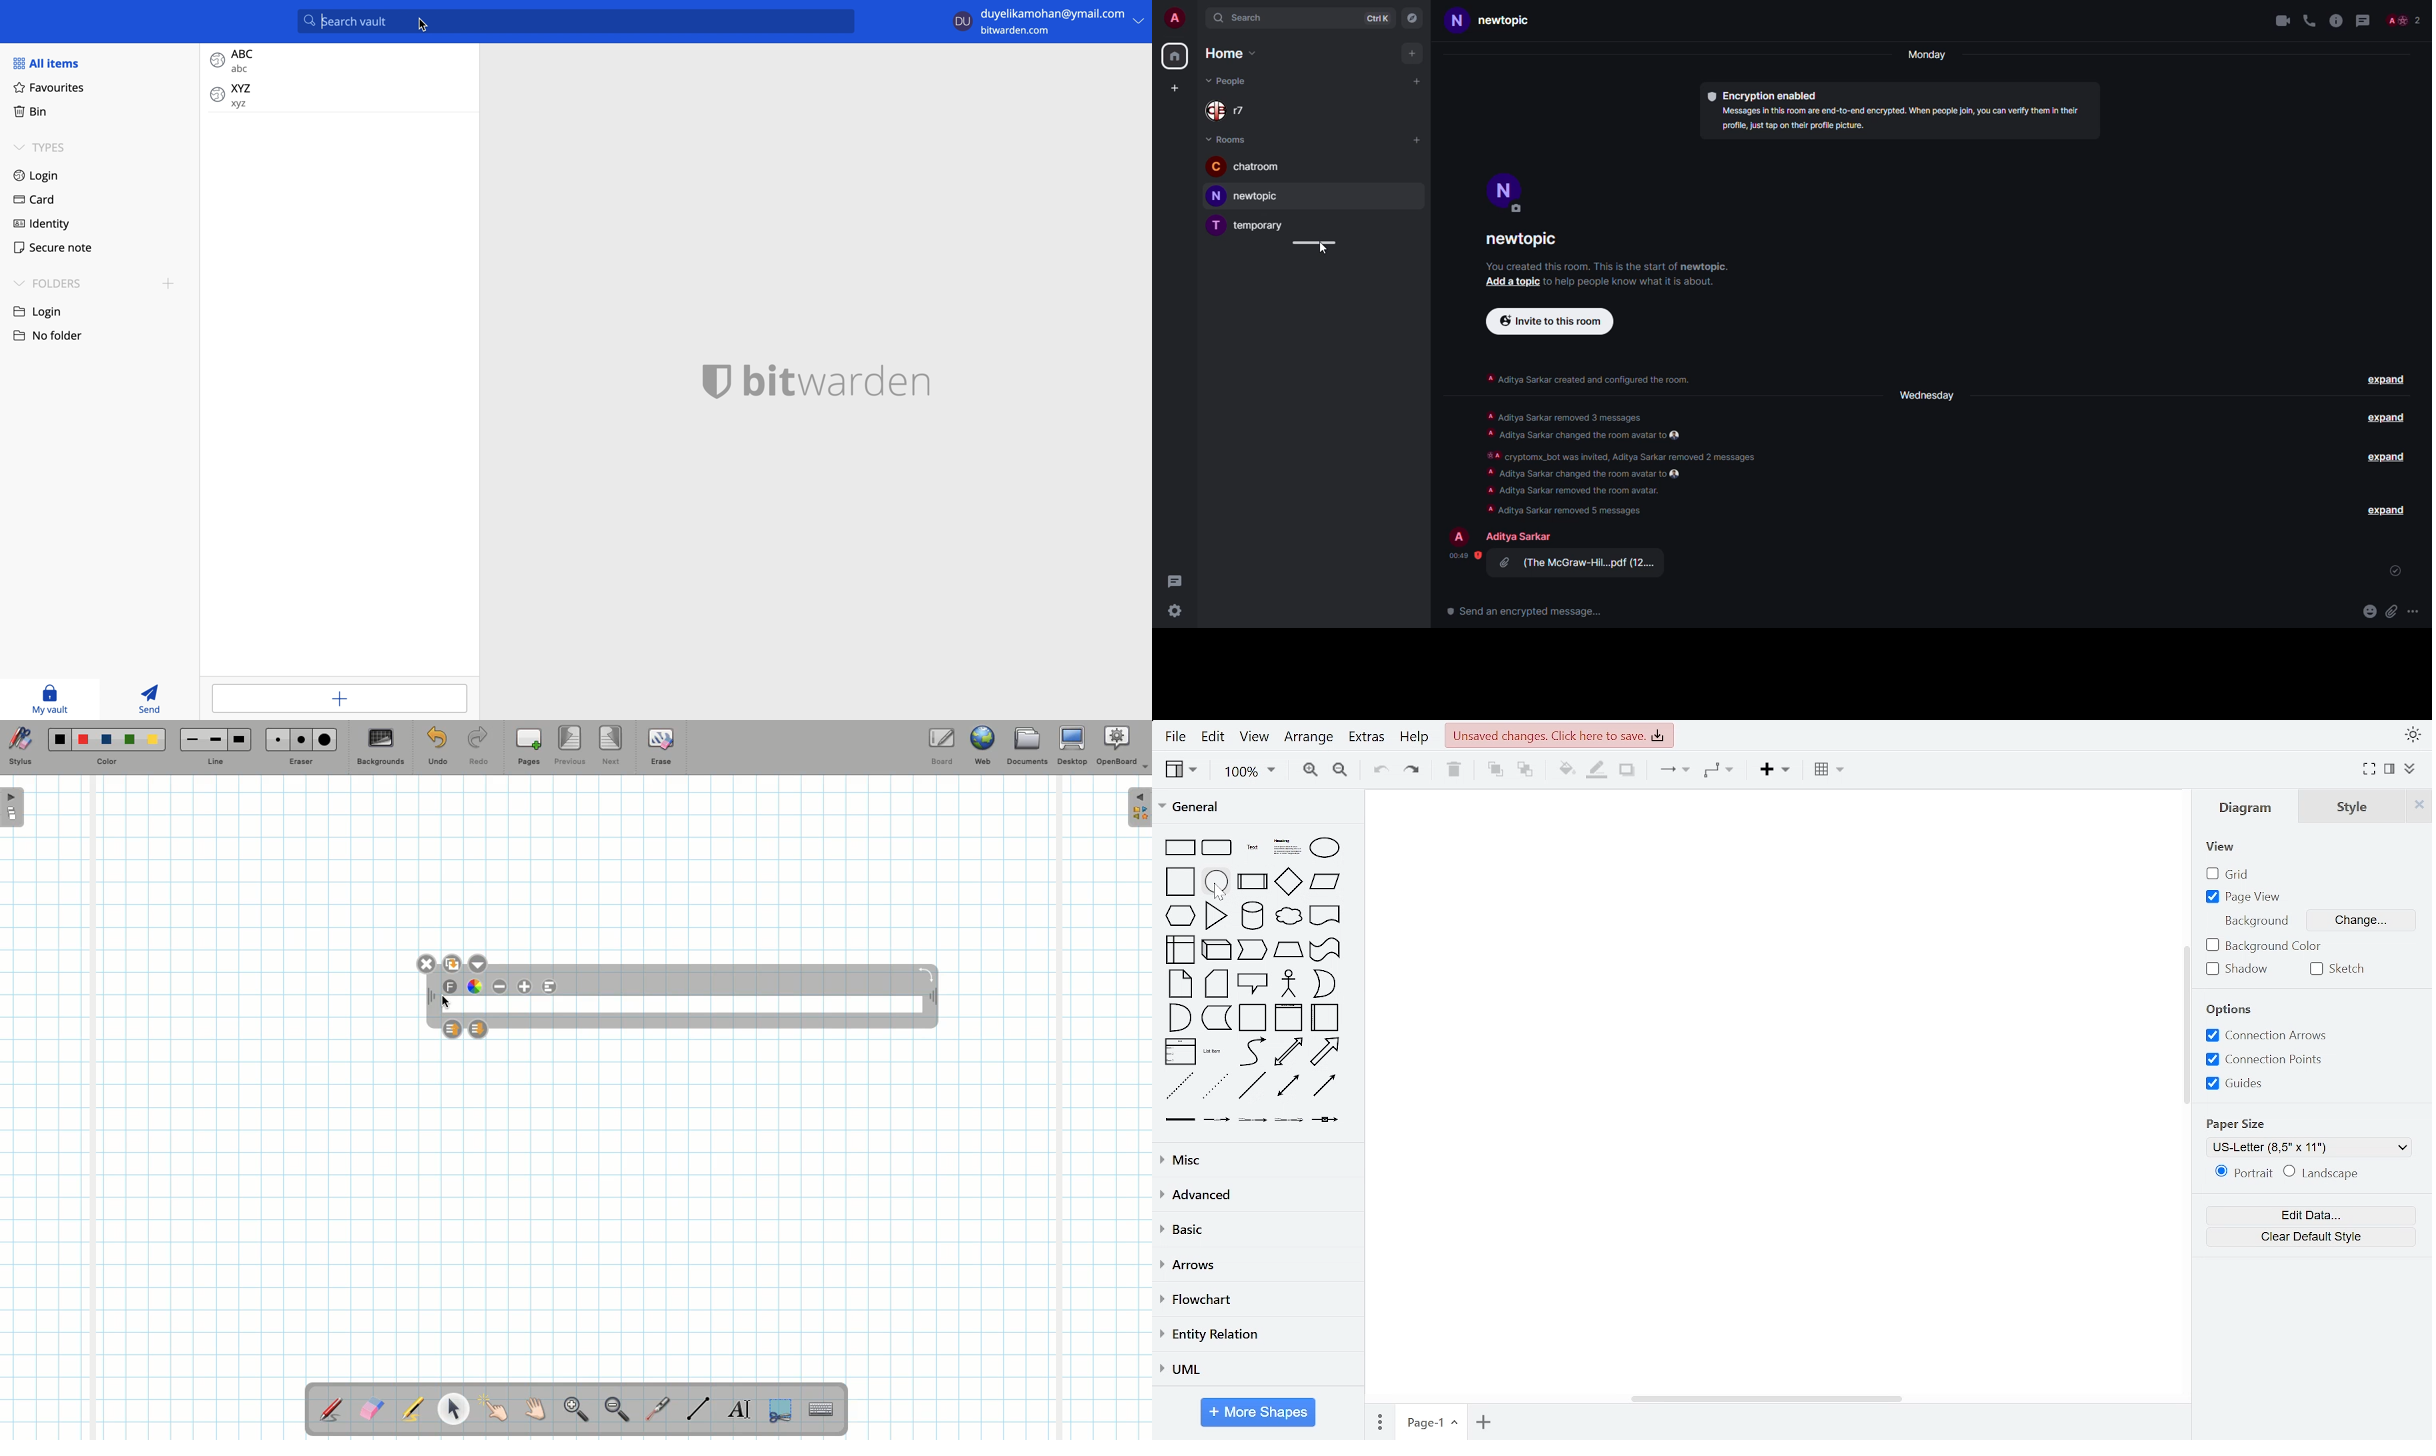  What do you see at coordinates (1325, 883) in the screenshot?
I see `parallelogram` at bounding box center [1325, 883].